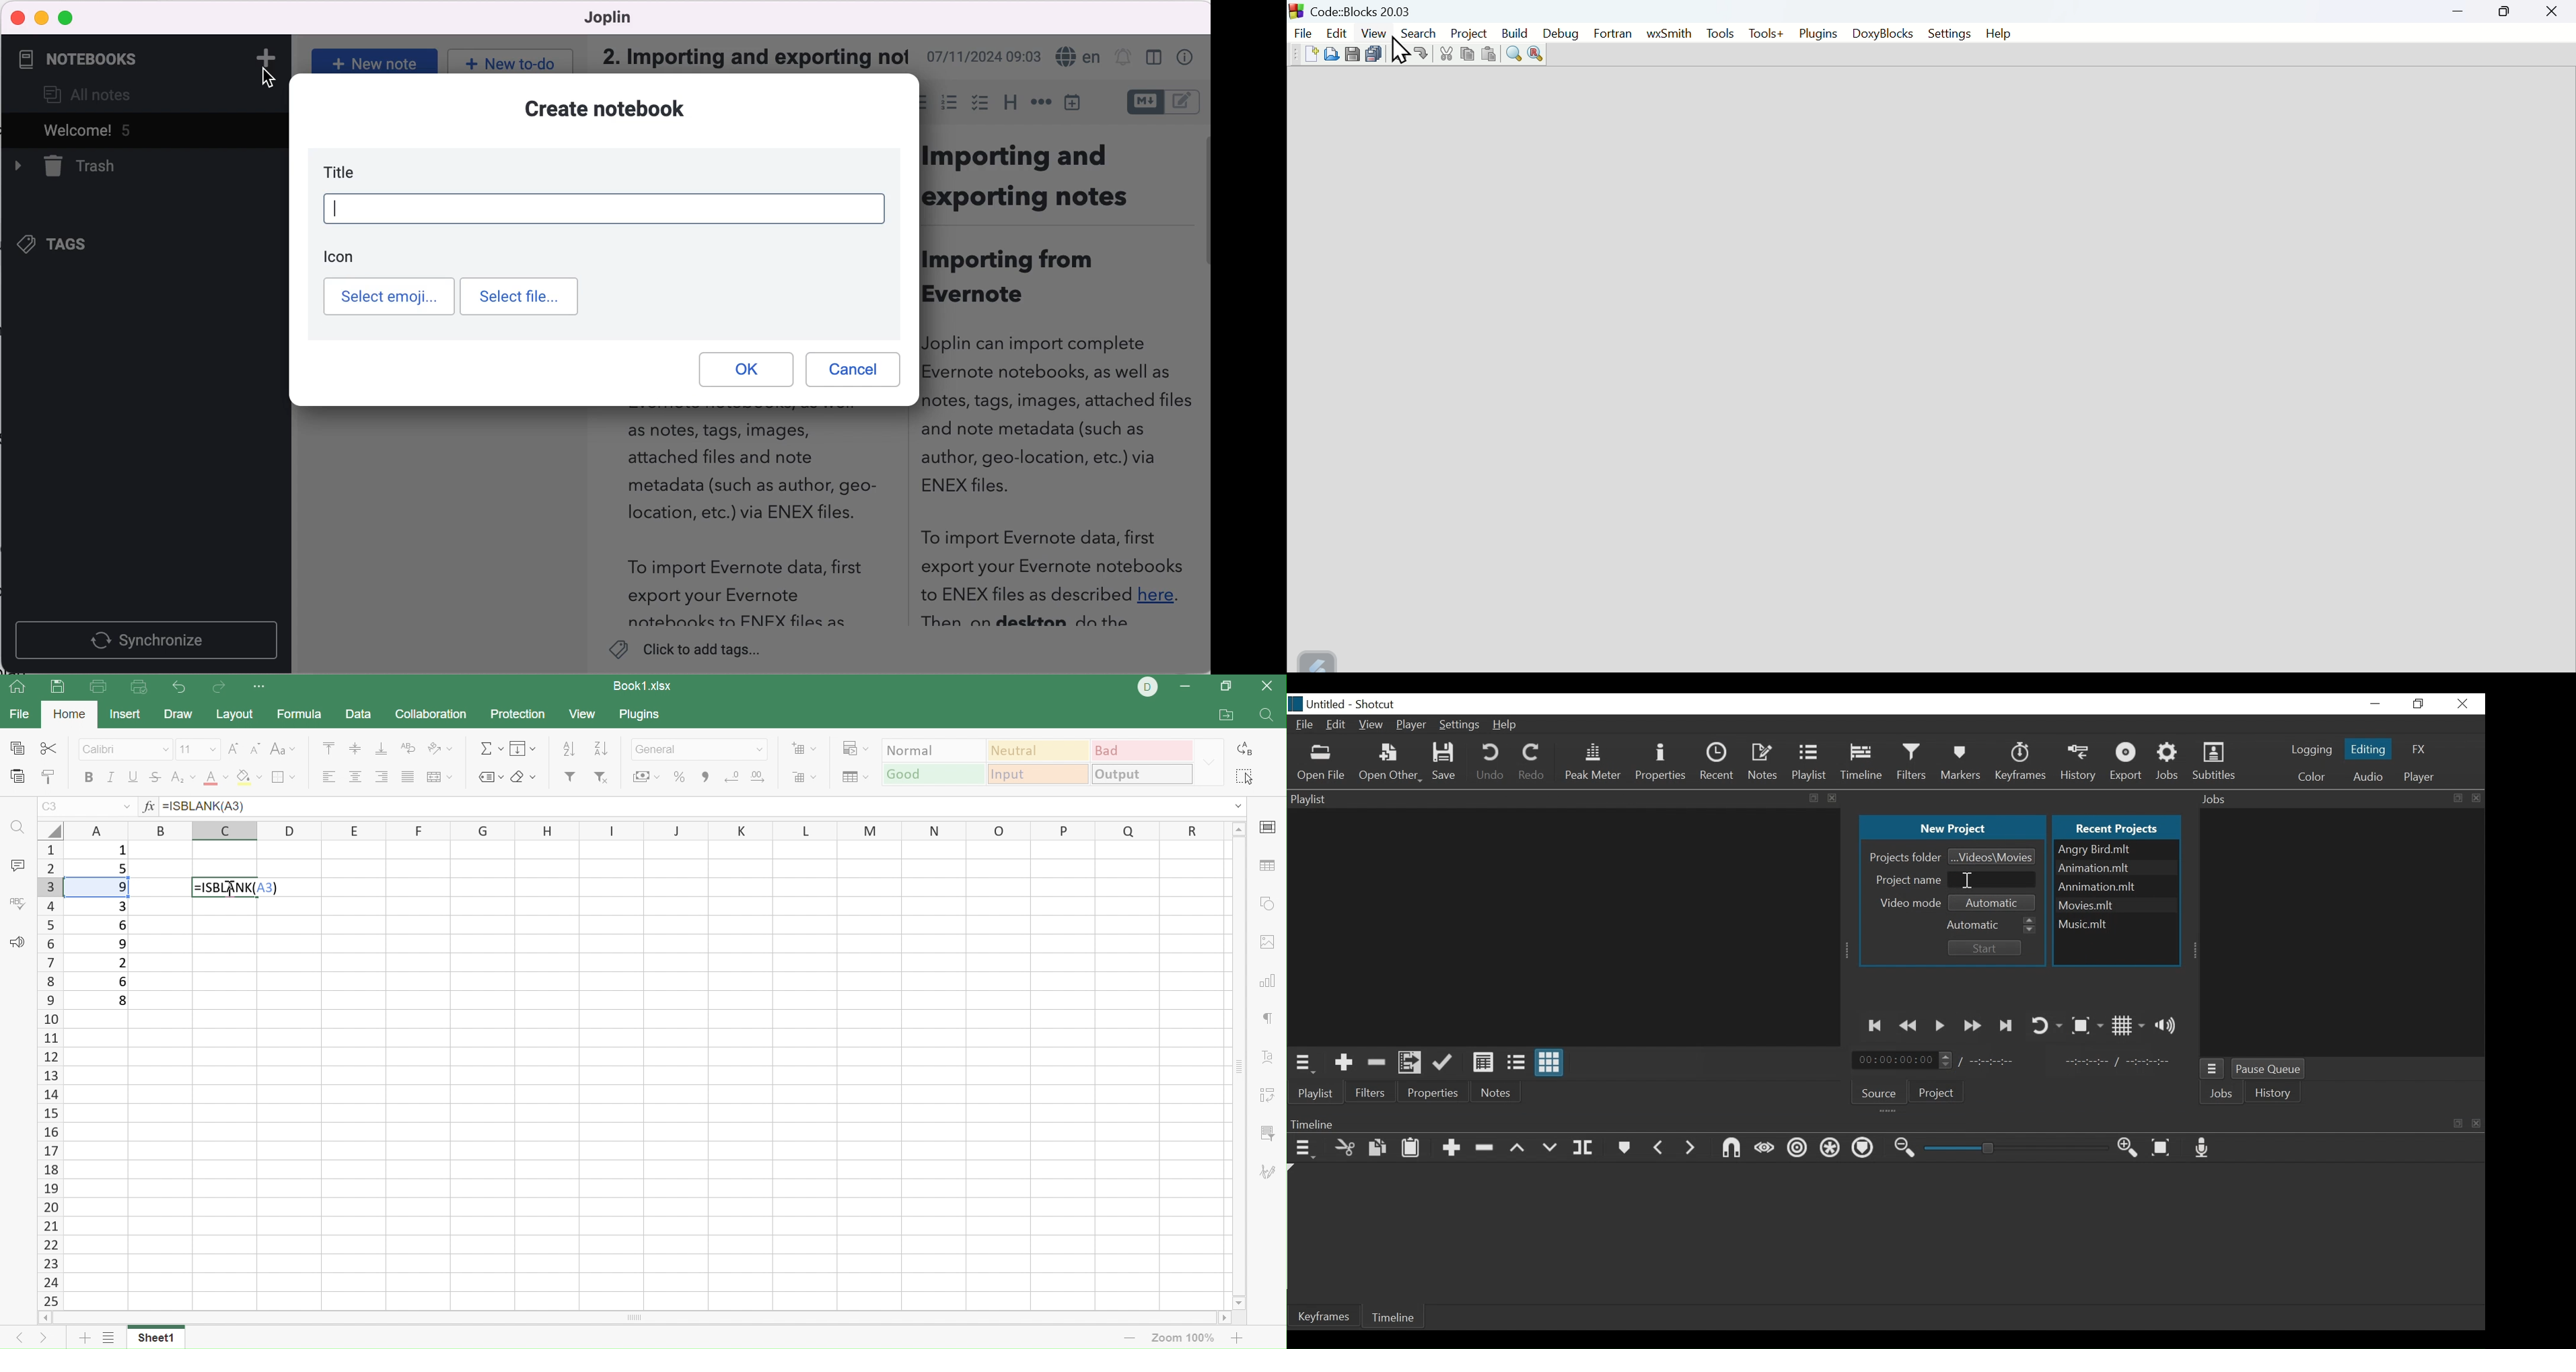 This screenshot has height=1372, width=2576. I want to click on File name, so click(2115, 869).